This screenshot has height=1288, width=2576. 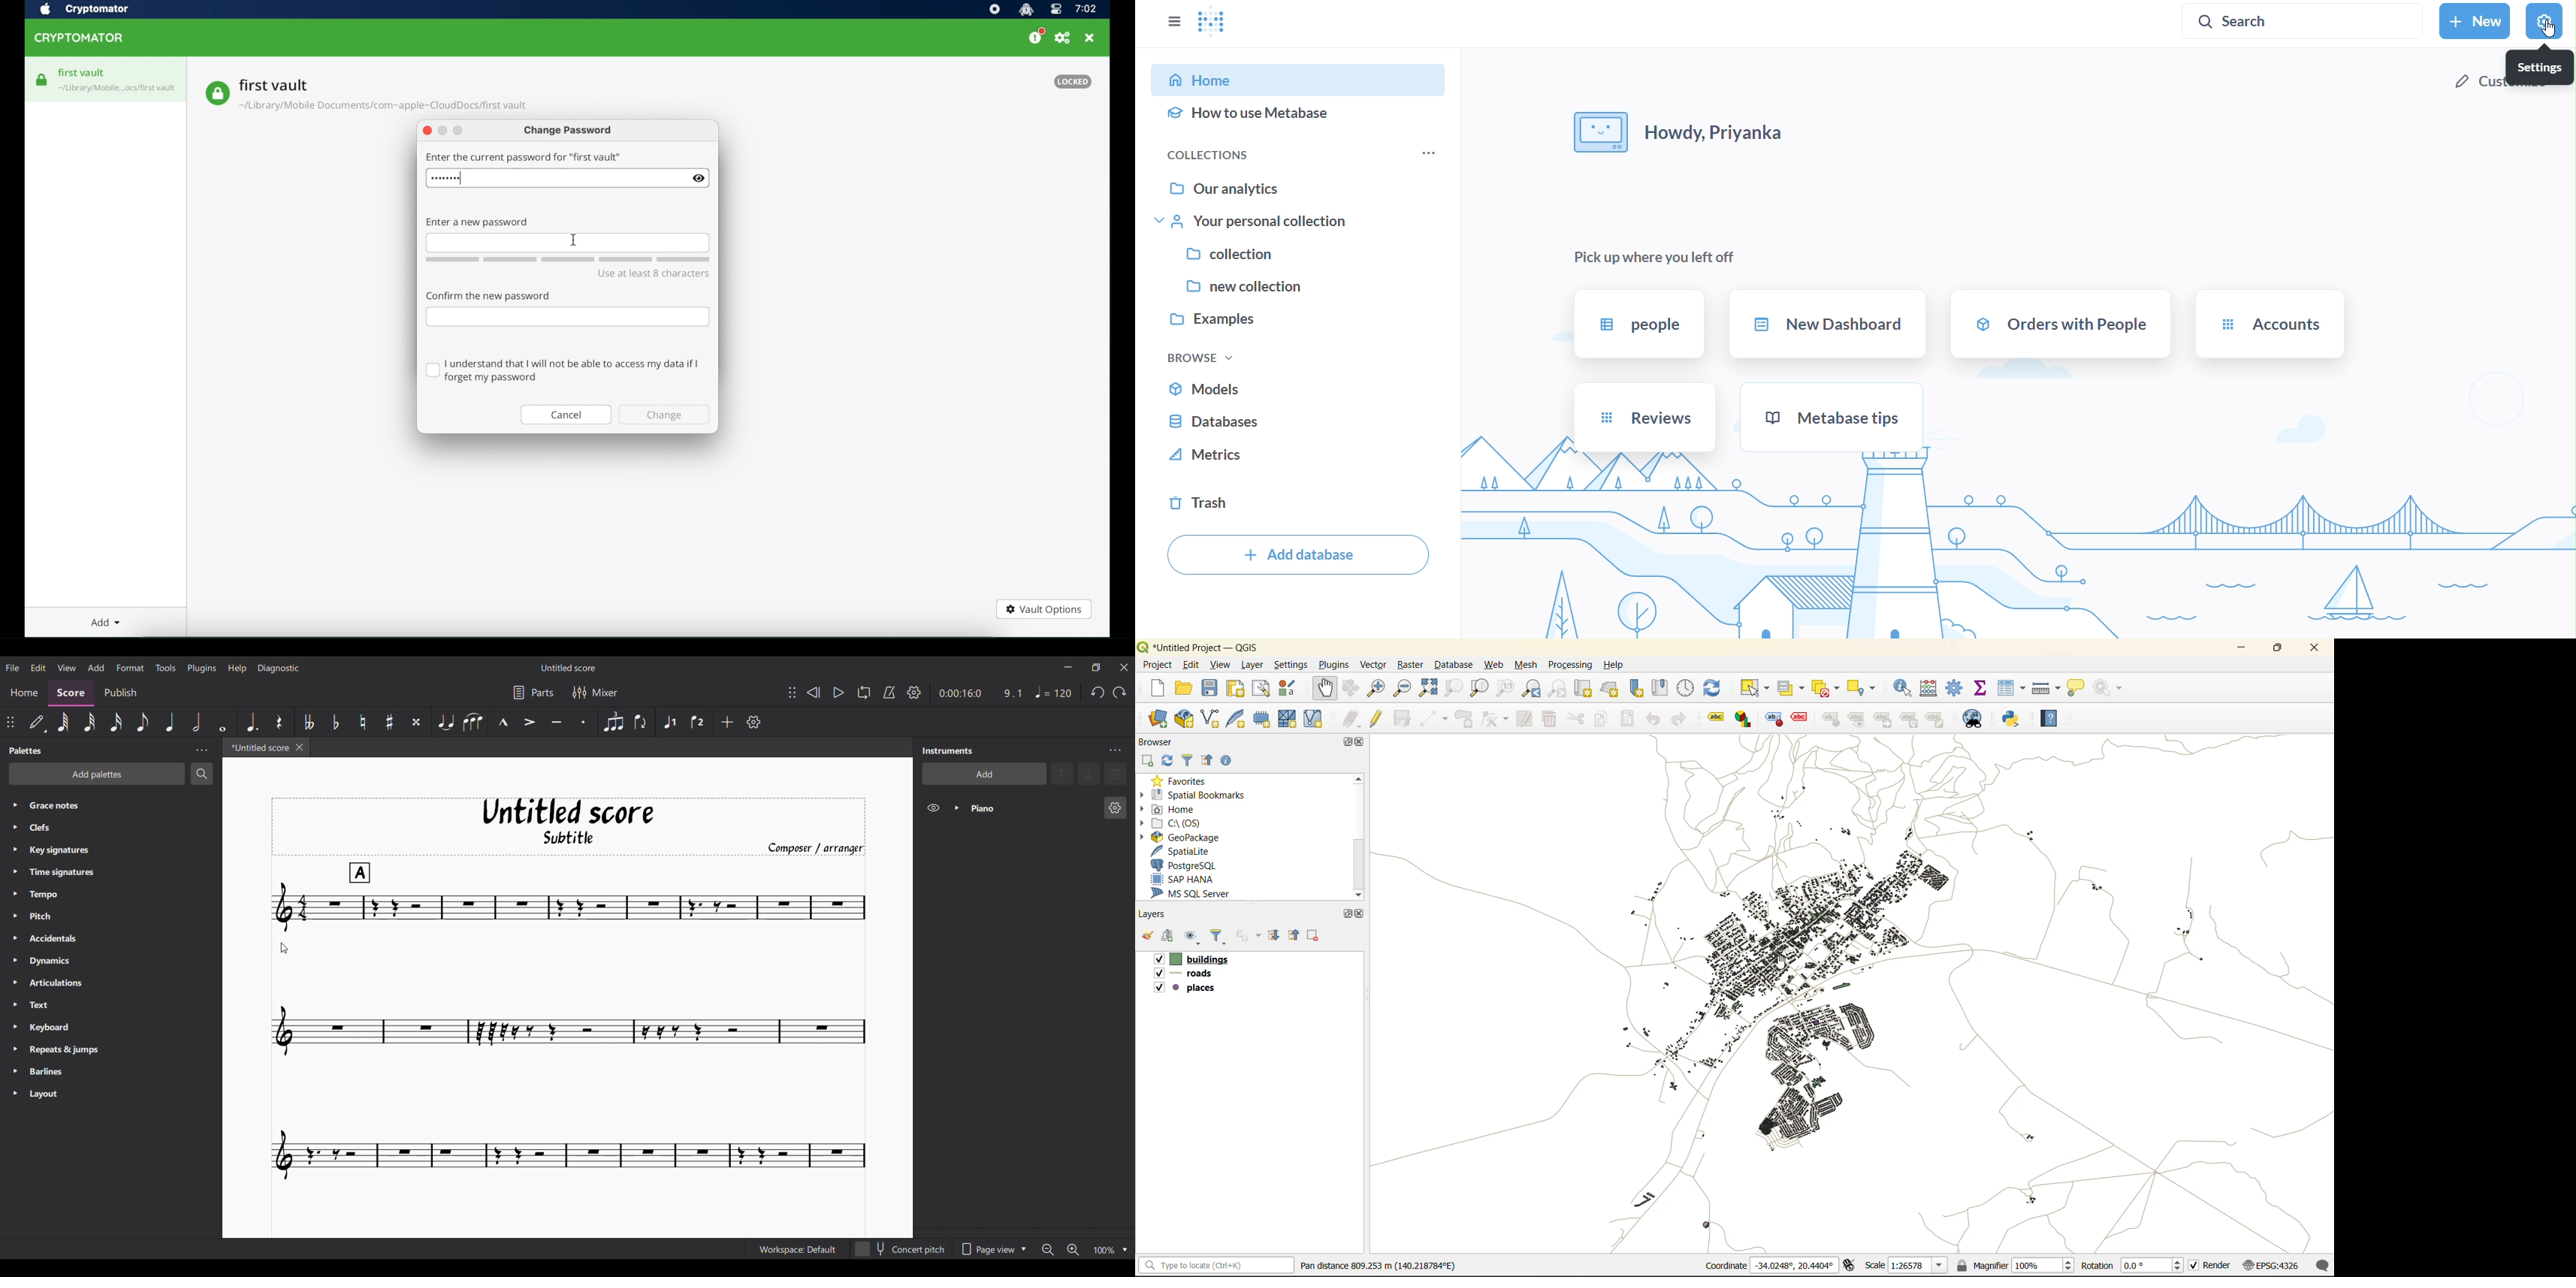 I want to click on Zoom out, so click(x=1048, y=1250).